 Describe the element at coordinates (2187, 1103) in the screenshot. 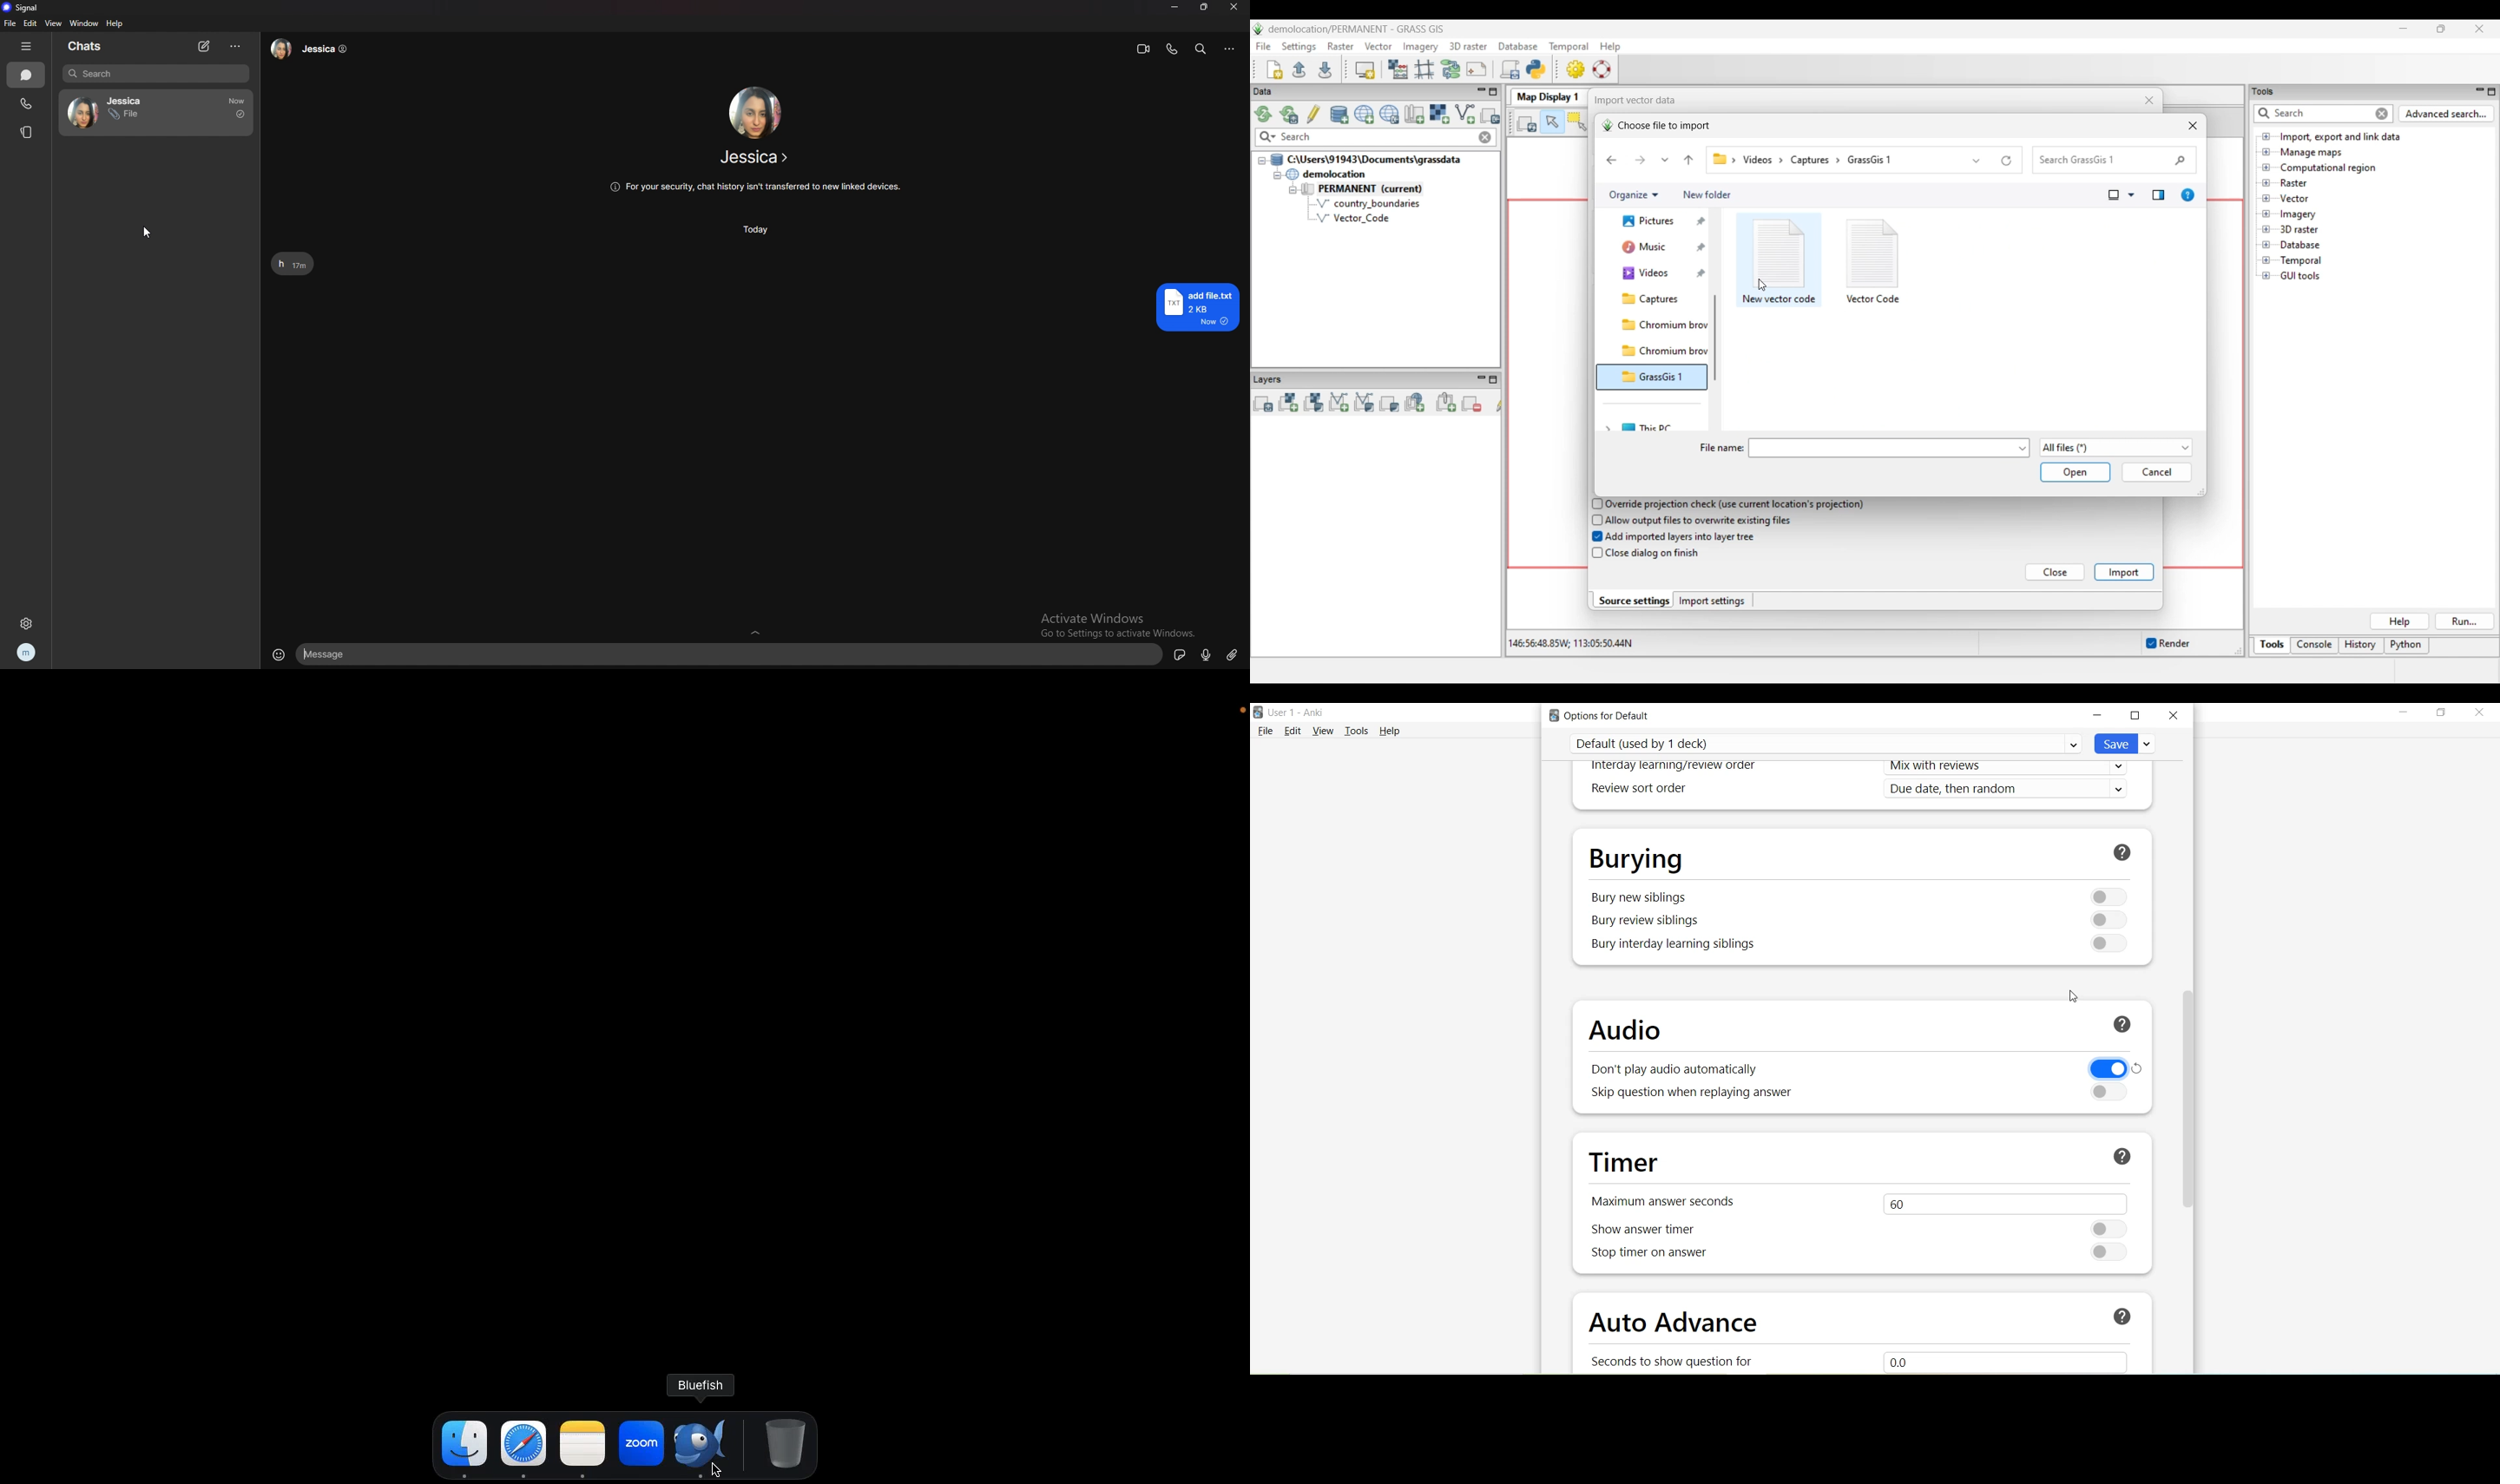

I see `scroll bar` at that location.